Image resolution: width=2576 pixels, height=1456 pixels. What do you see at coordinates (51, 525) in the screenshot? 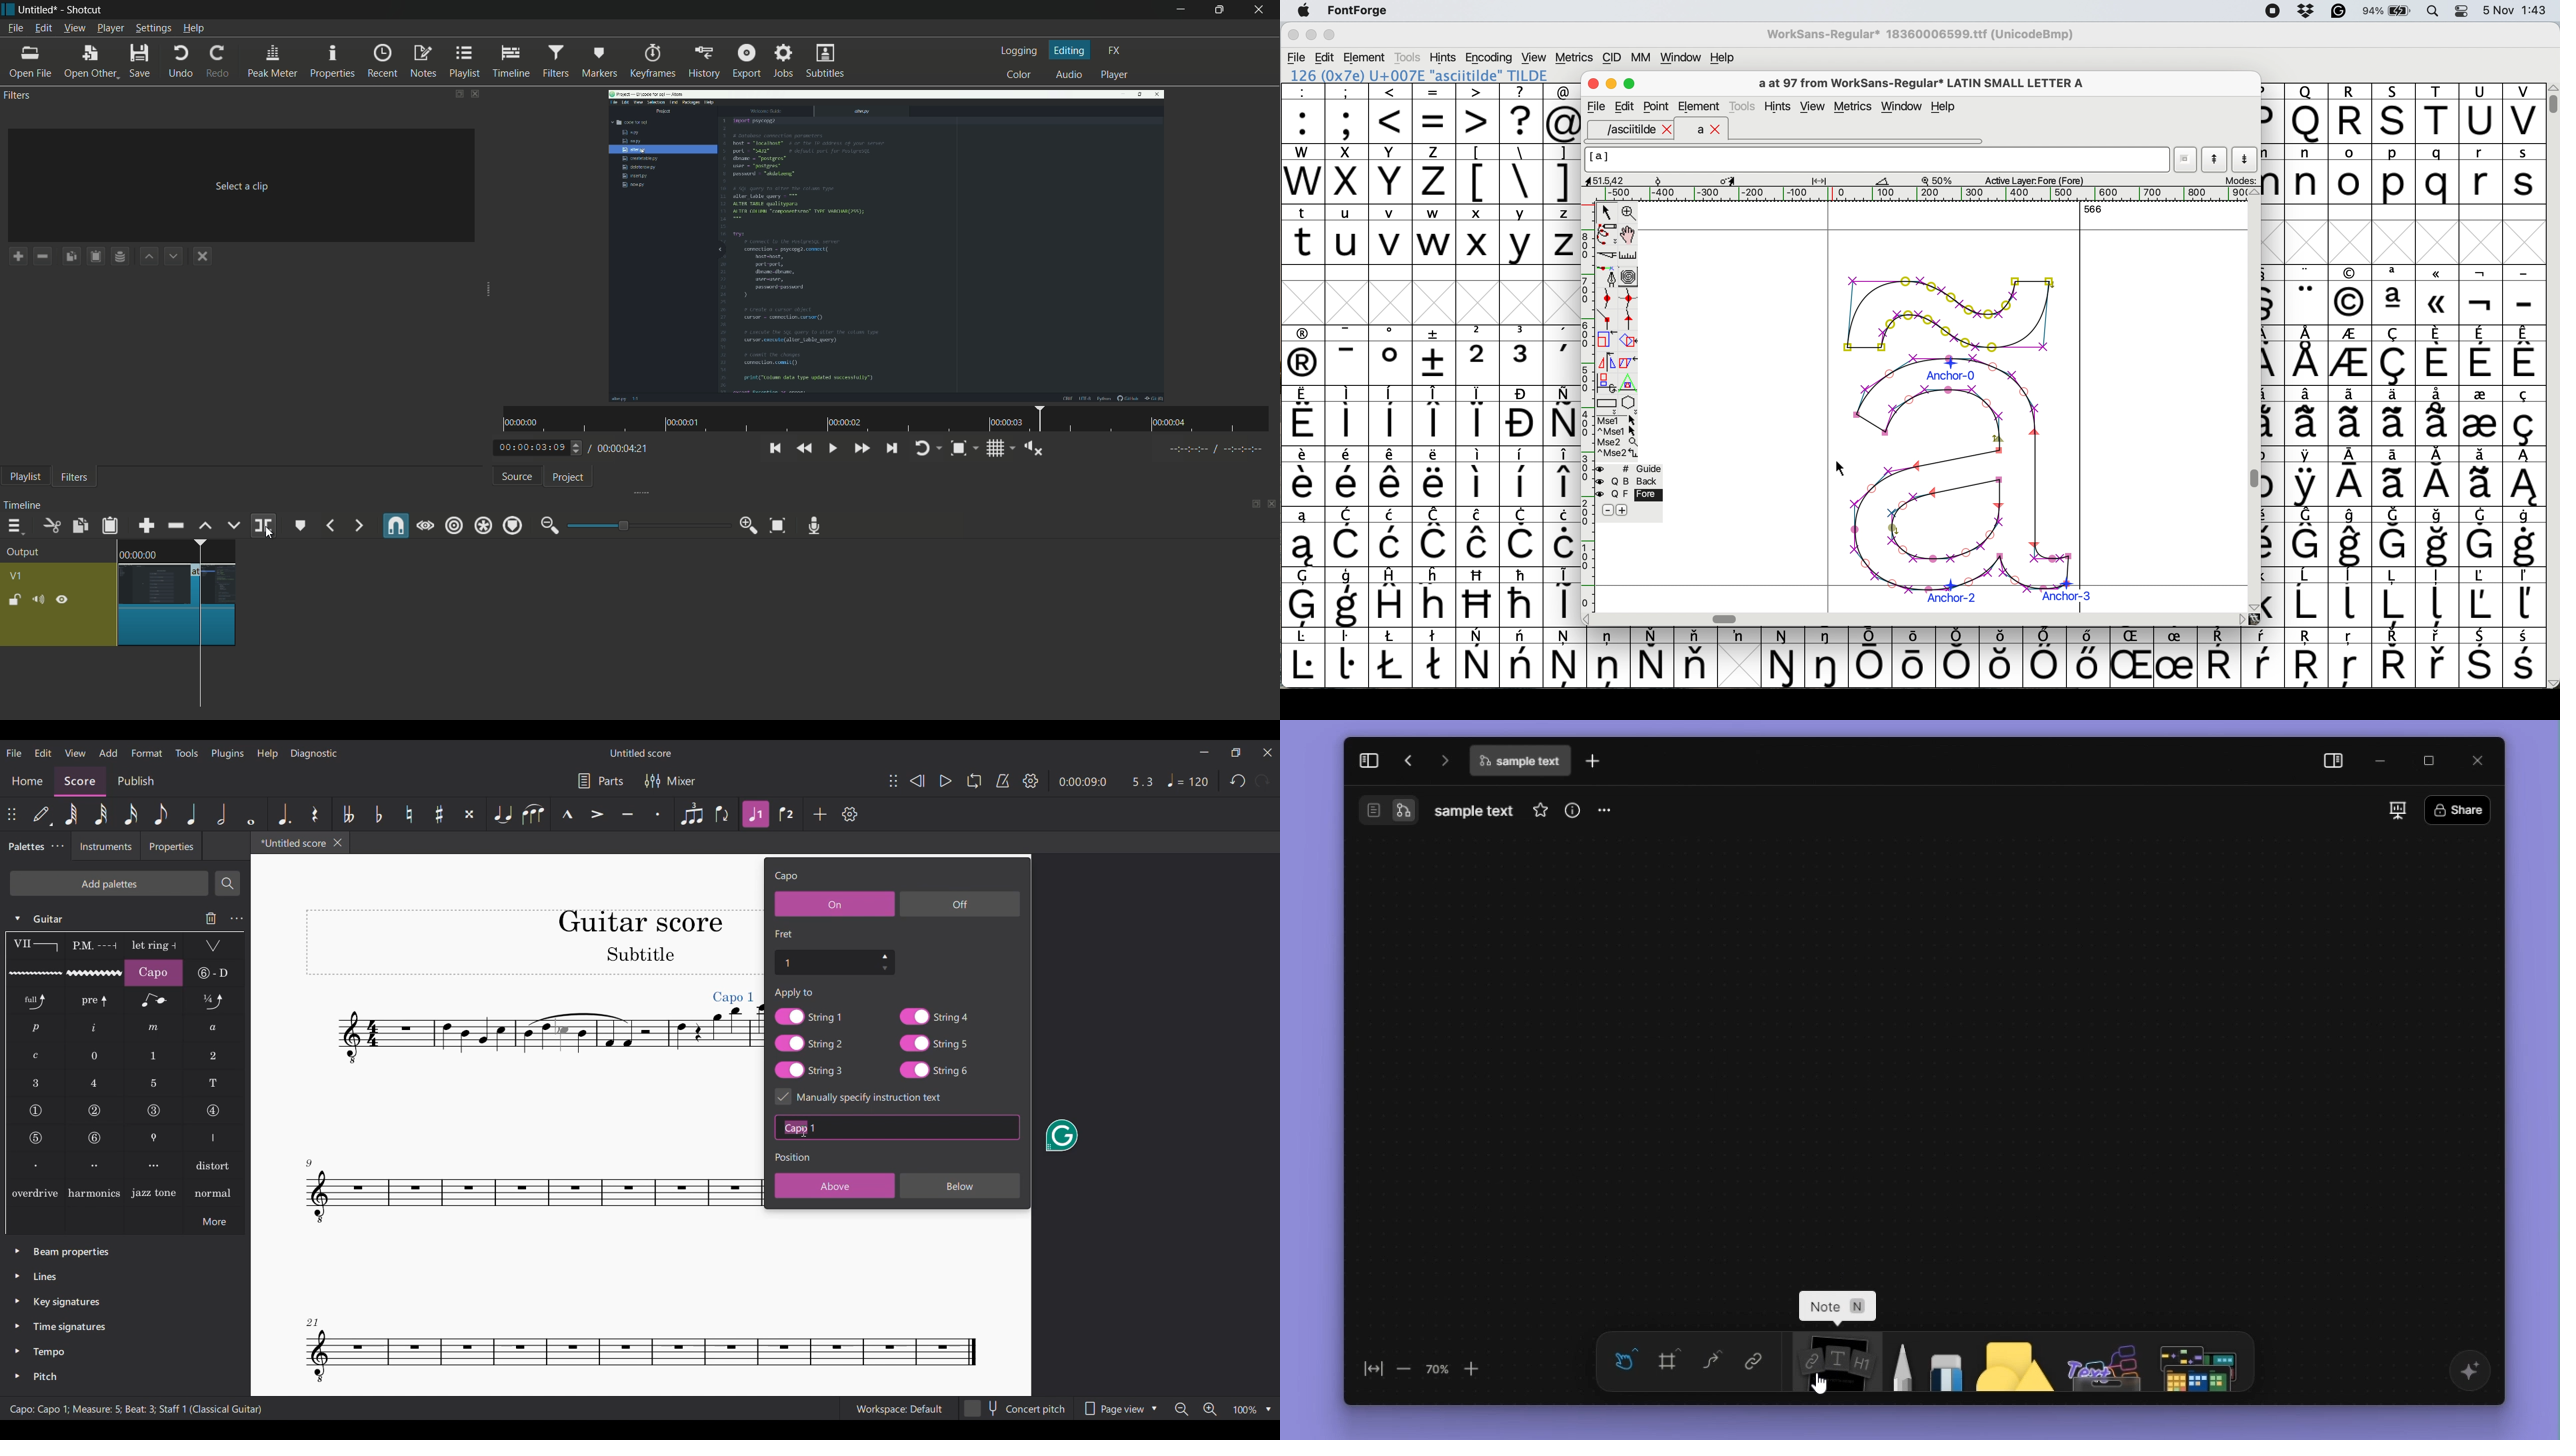
I see `cut` at bounding box center [51, 525].